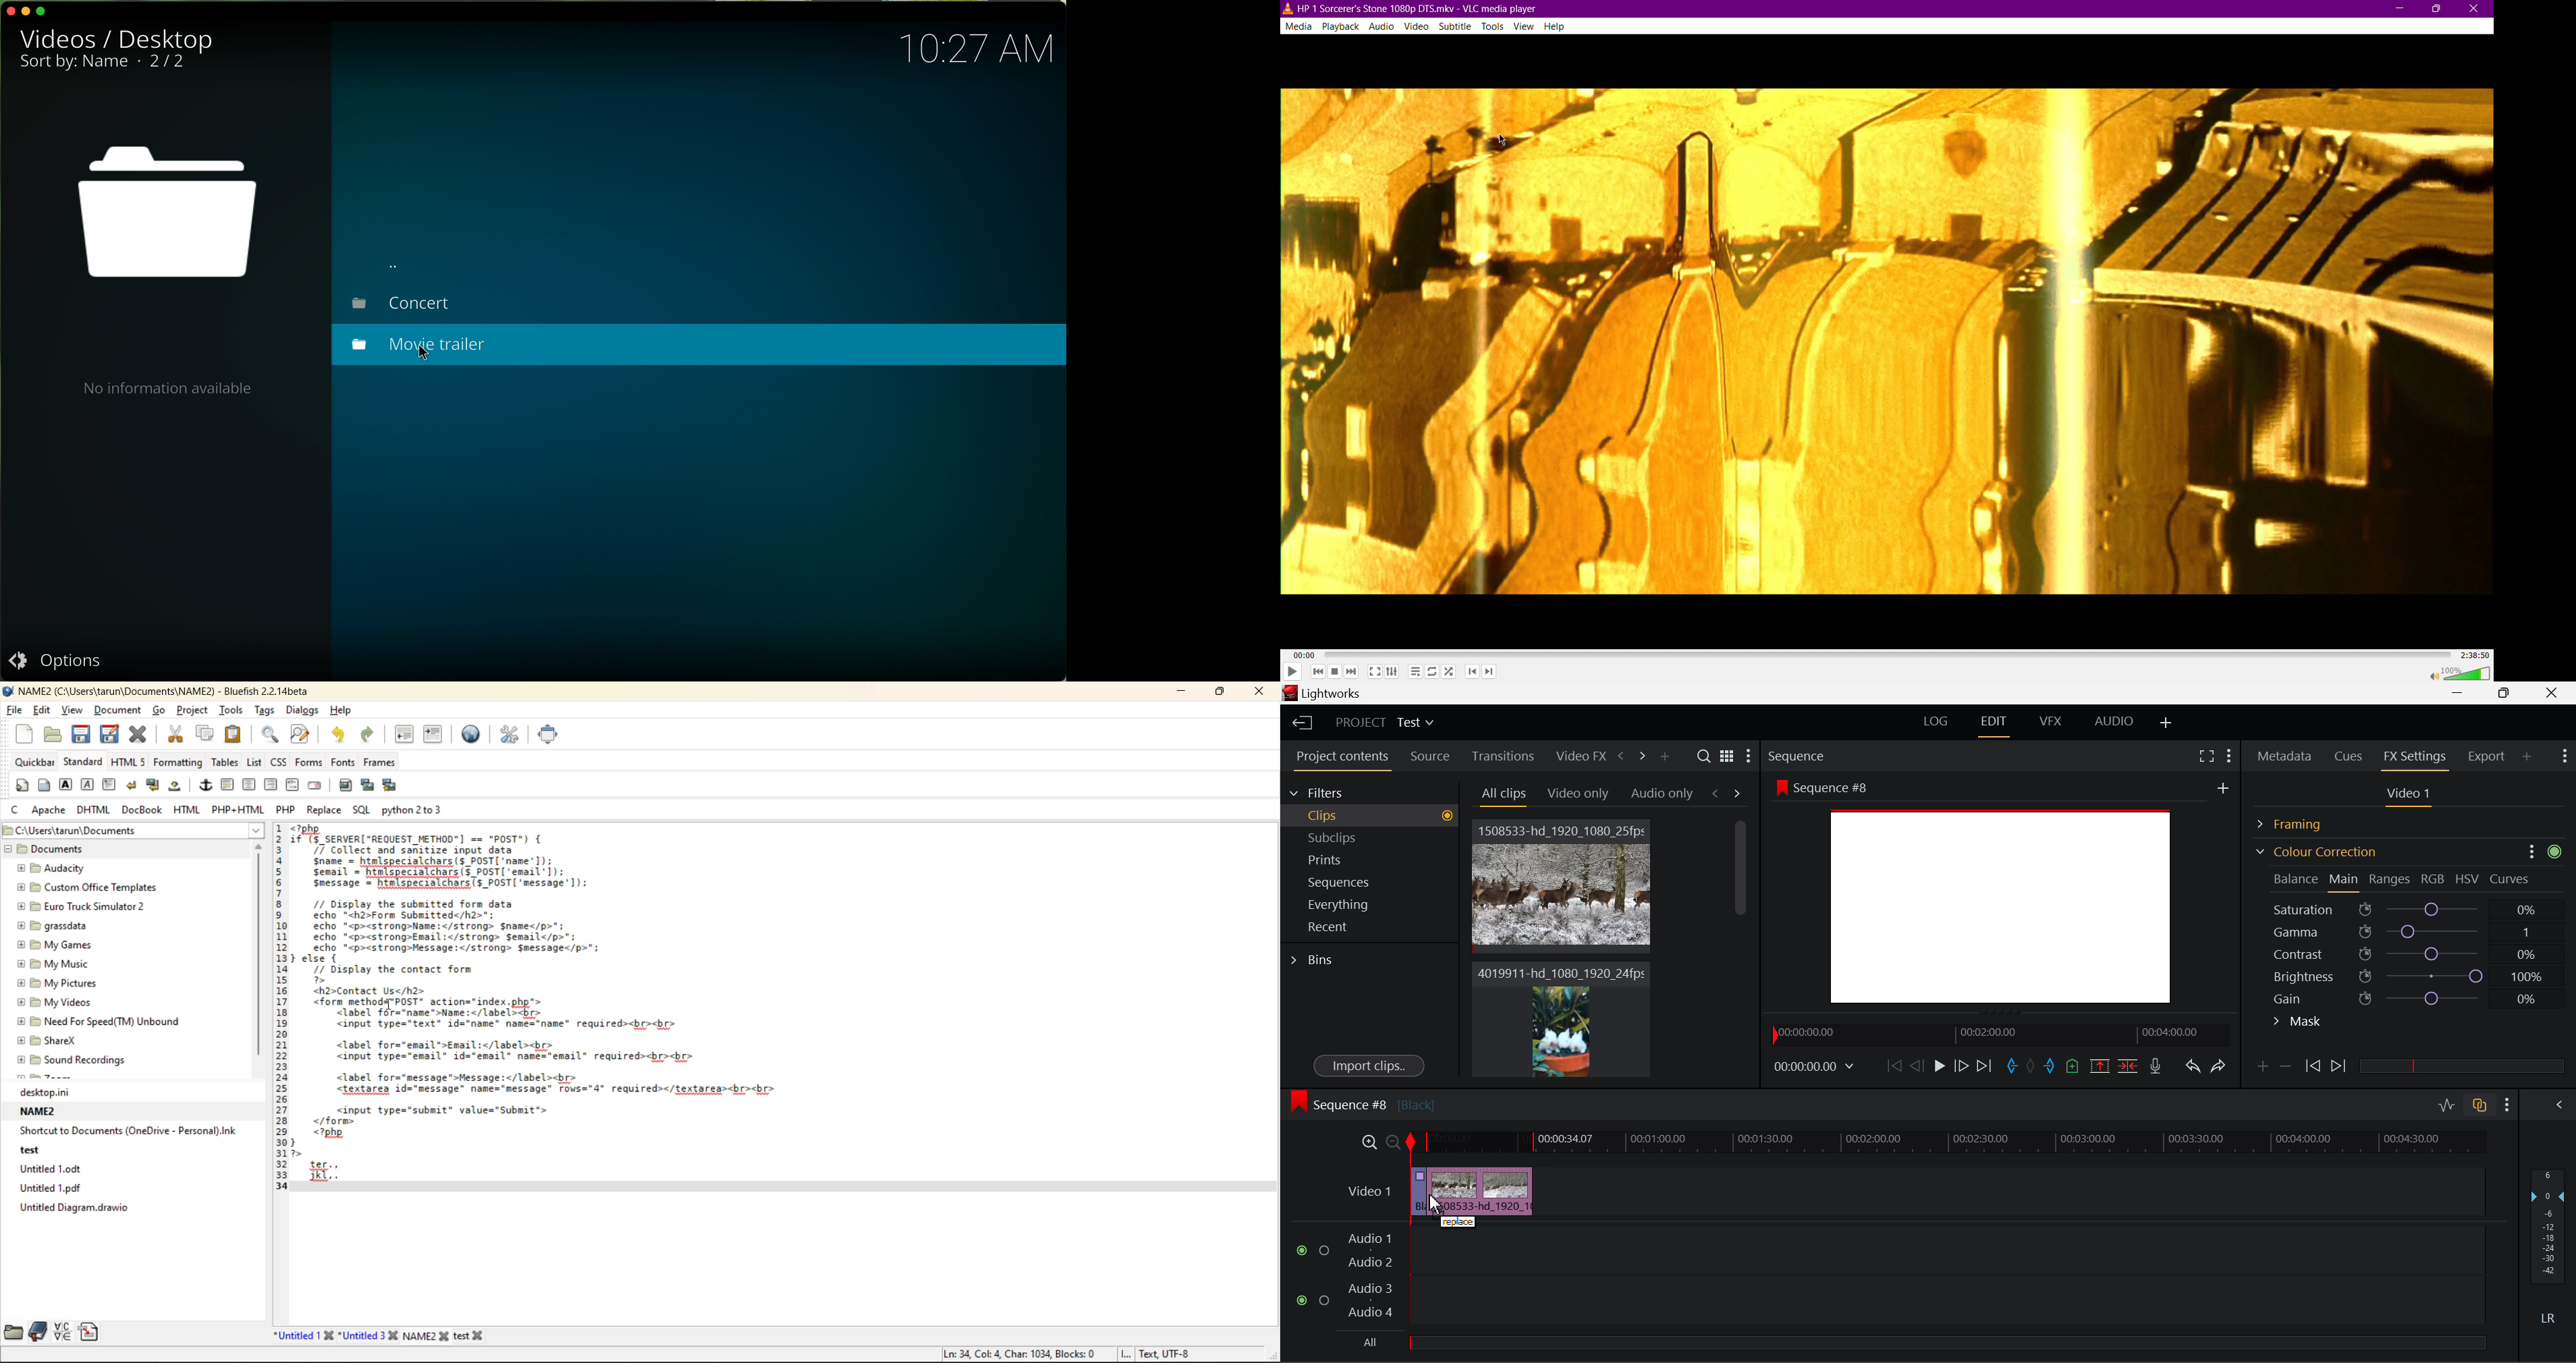 The image size is (2576, 1372). I want to click on close, so click(1259, 693).